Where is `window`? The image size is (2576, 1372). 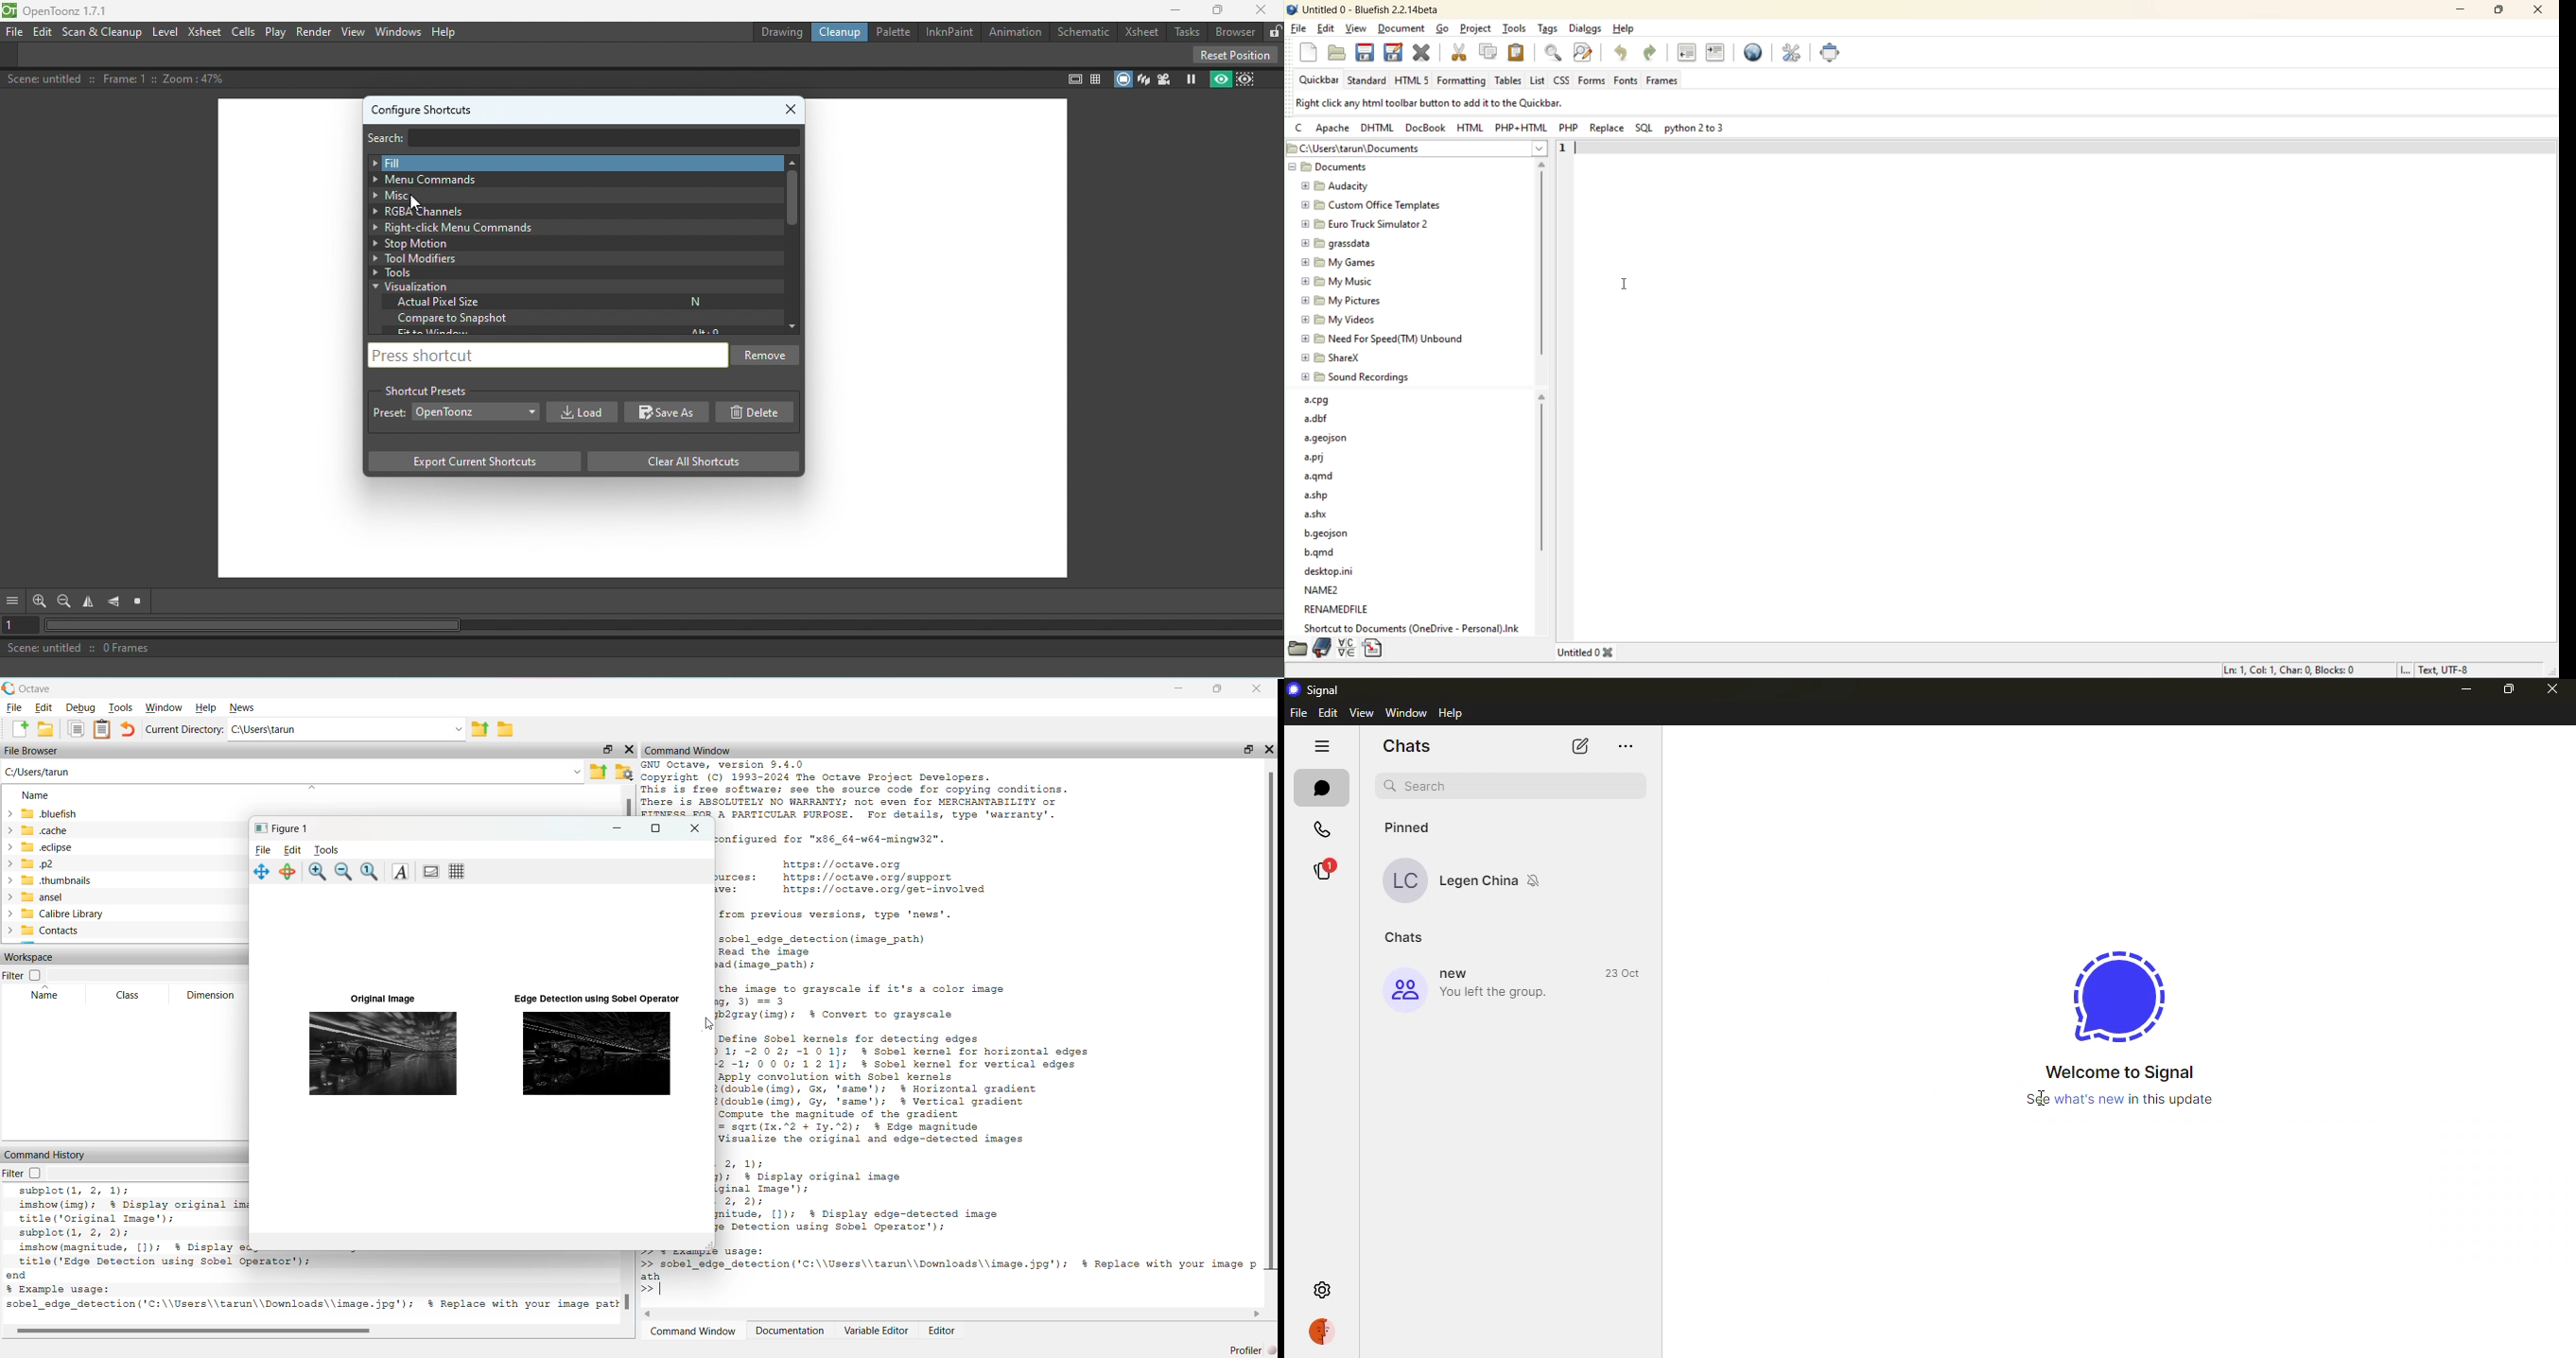 window is located at coordinates (1406, 712).